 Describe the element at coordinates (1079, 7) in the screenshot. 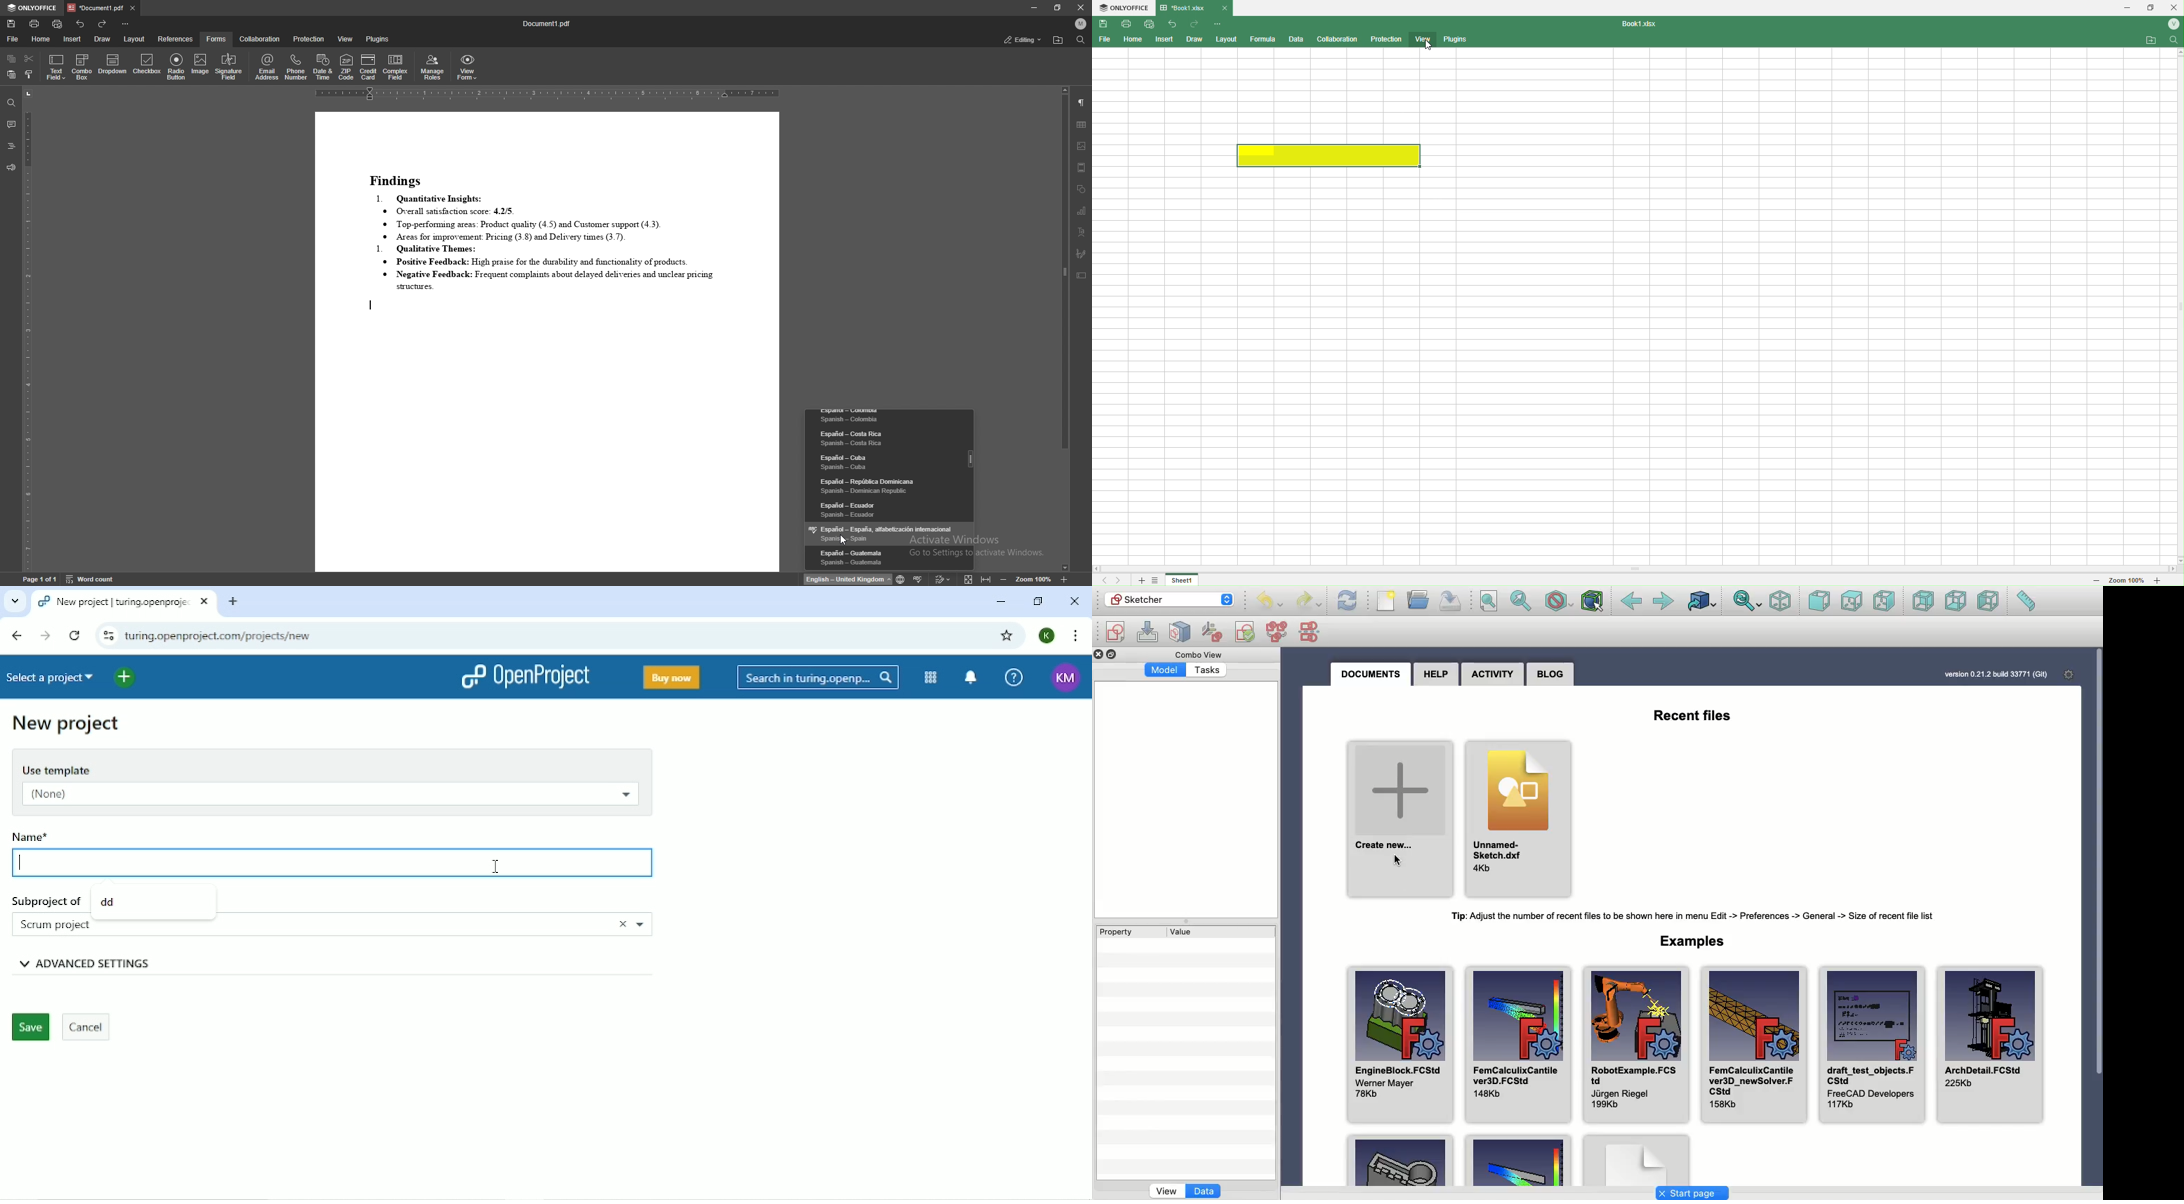

I see `close` at that location.